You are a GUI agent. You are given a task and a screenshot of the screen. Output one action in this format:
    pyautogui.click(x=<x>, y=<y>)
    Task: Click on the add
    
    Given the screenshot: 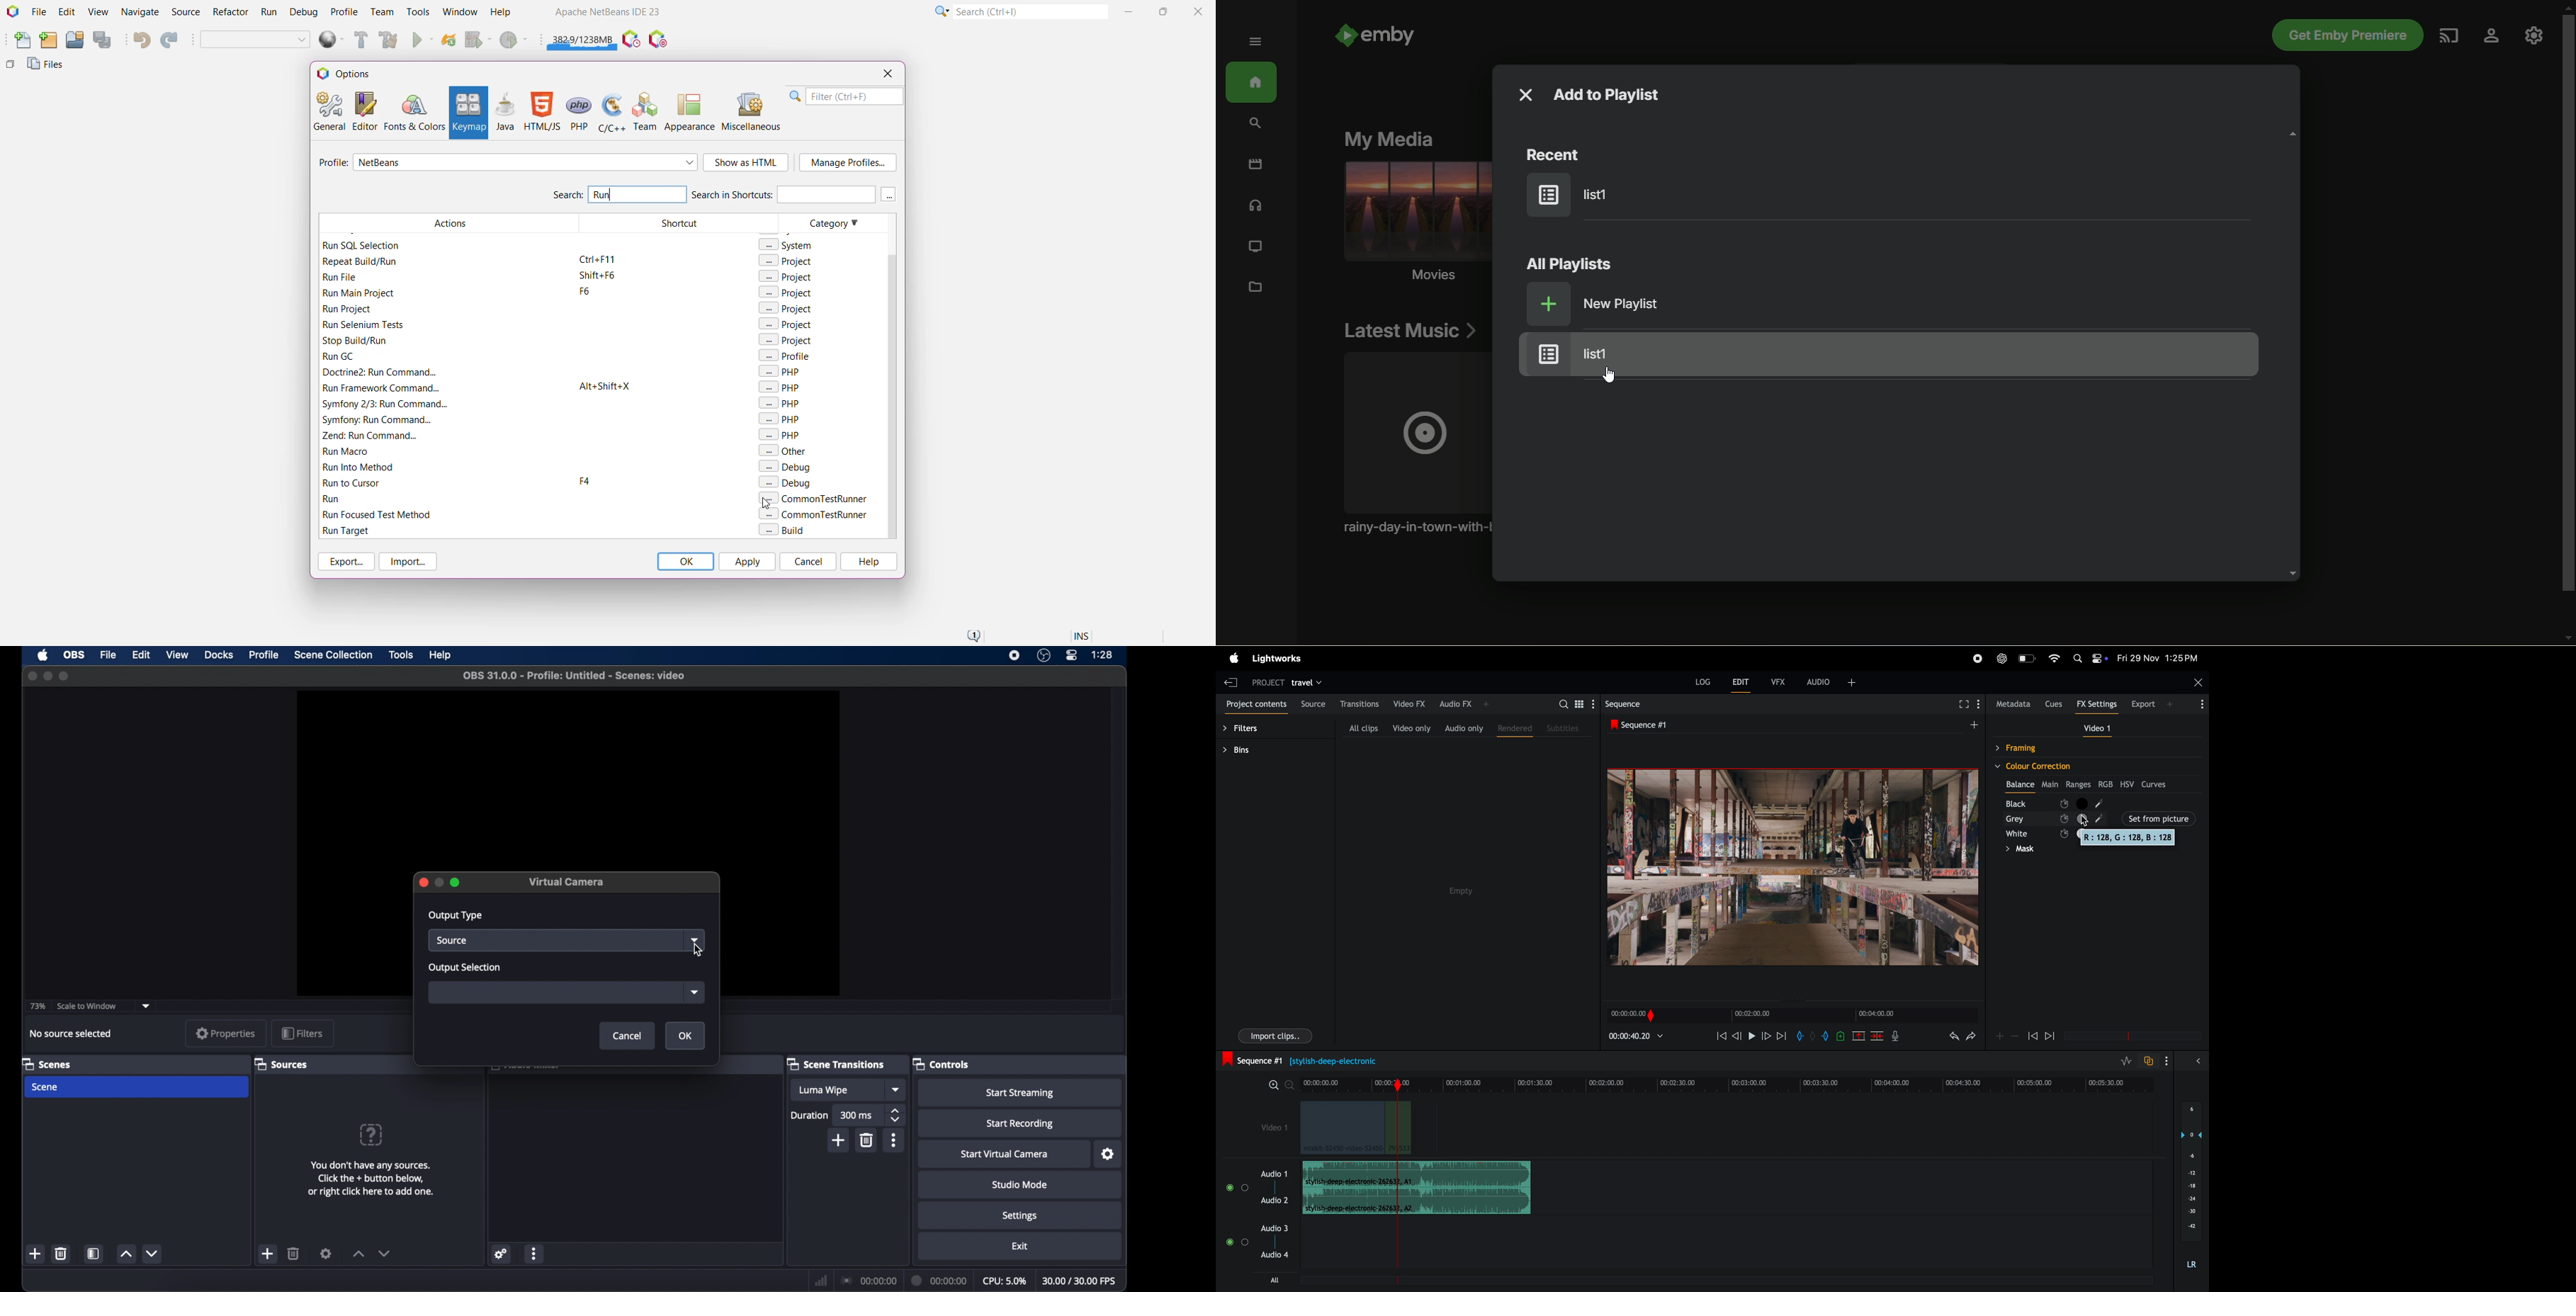 What is the action you would take?
    pyautogui.click(x=268, y=1254)
    